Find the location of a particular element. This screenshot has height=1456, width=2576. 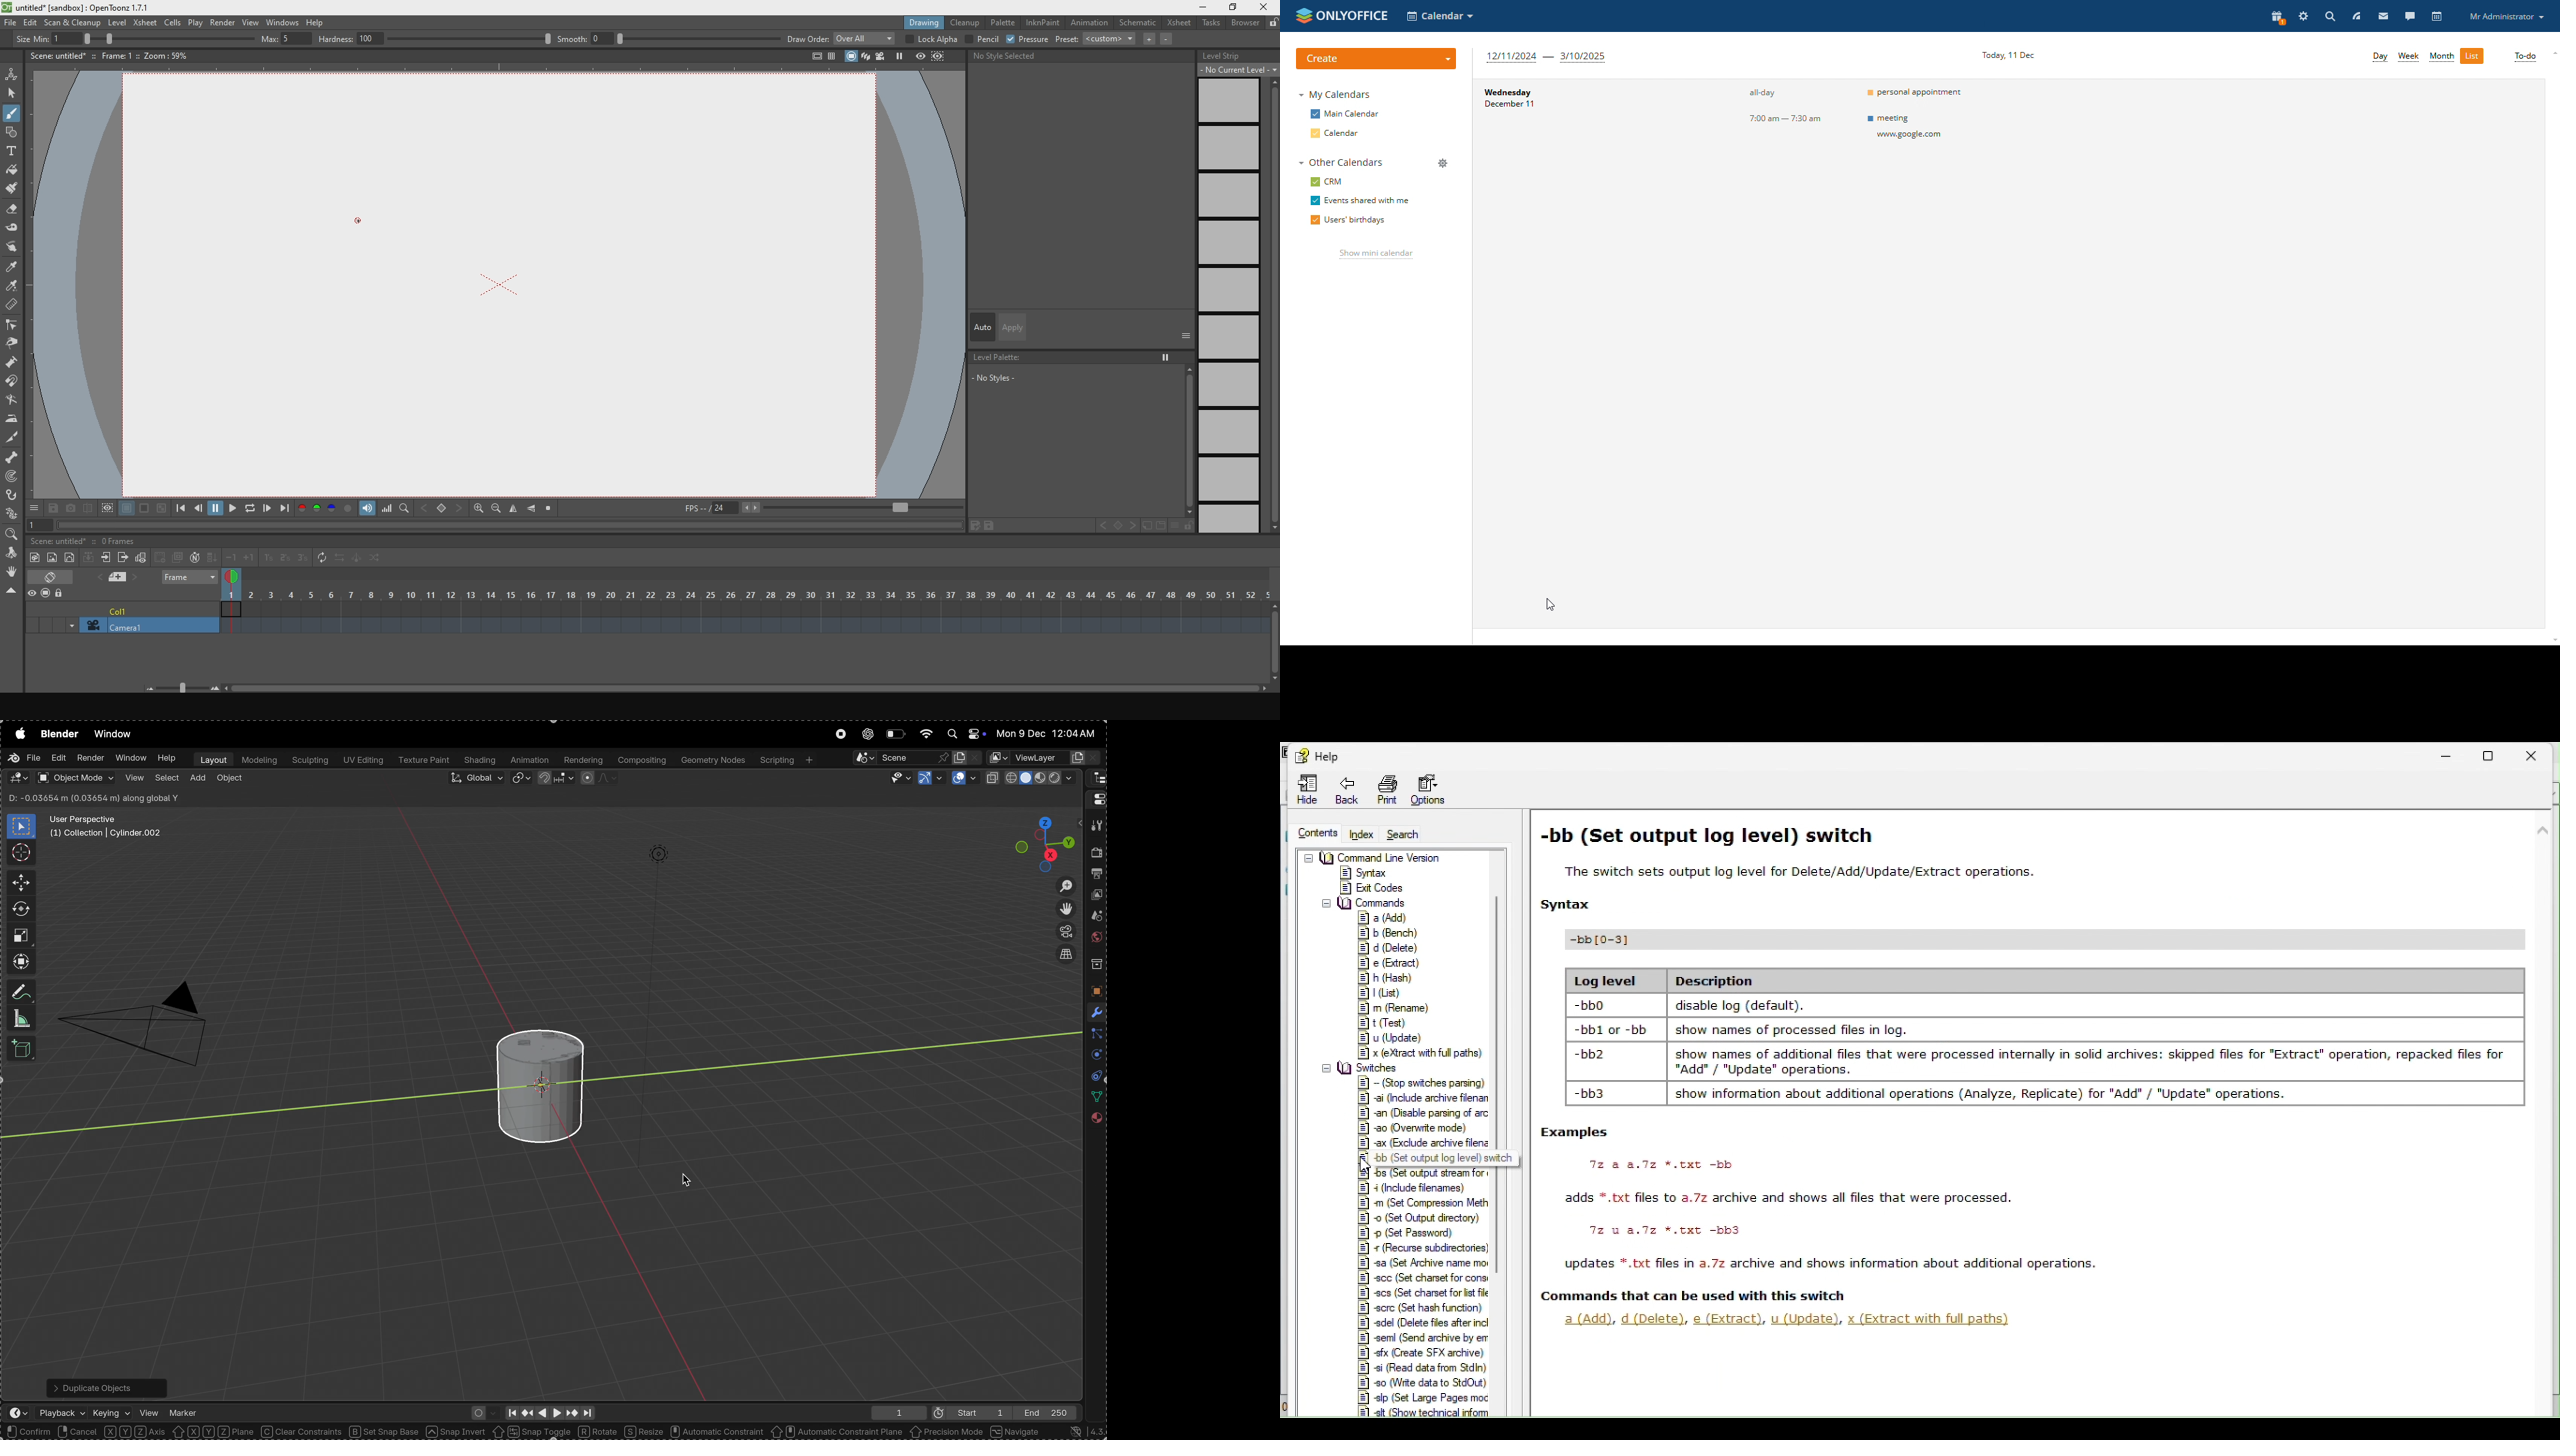

proportinall falling objects is located at coordinates (595, 778).